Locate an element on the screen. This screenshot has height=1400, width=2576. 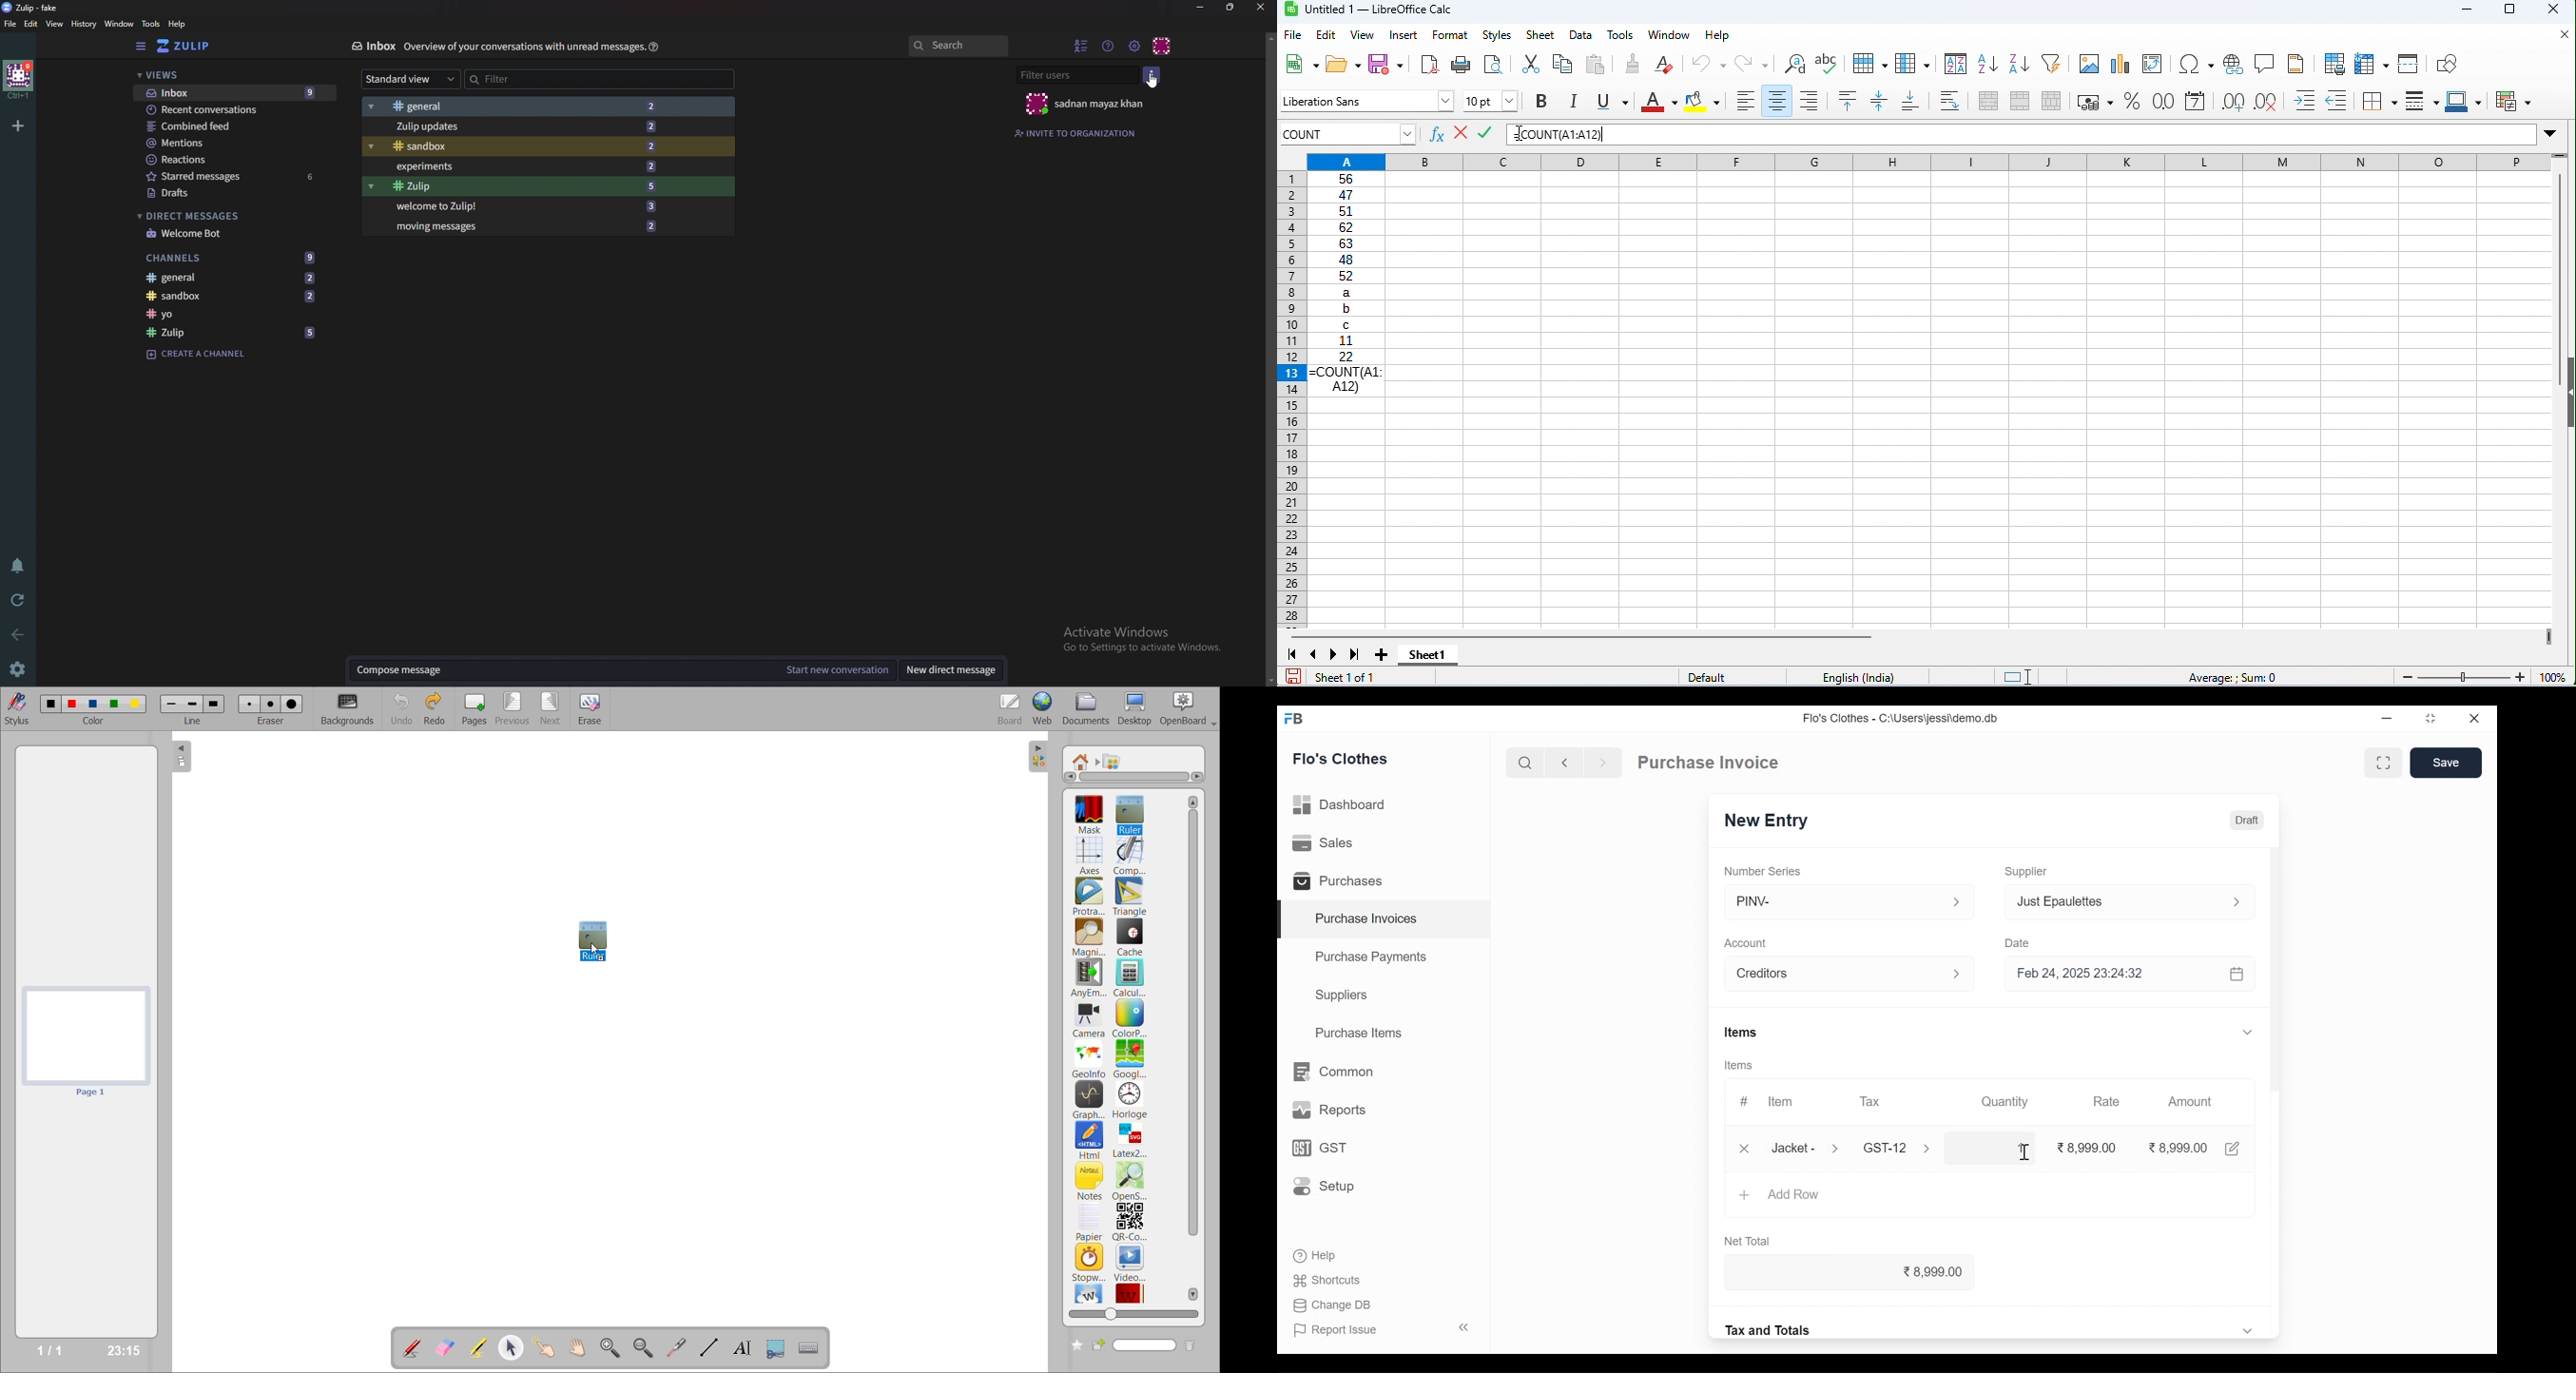
Sandbox is located at coordinates (236, 297).